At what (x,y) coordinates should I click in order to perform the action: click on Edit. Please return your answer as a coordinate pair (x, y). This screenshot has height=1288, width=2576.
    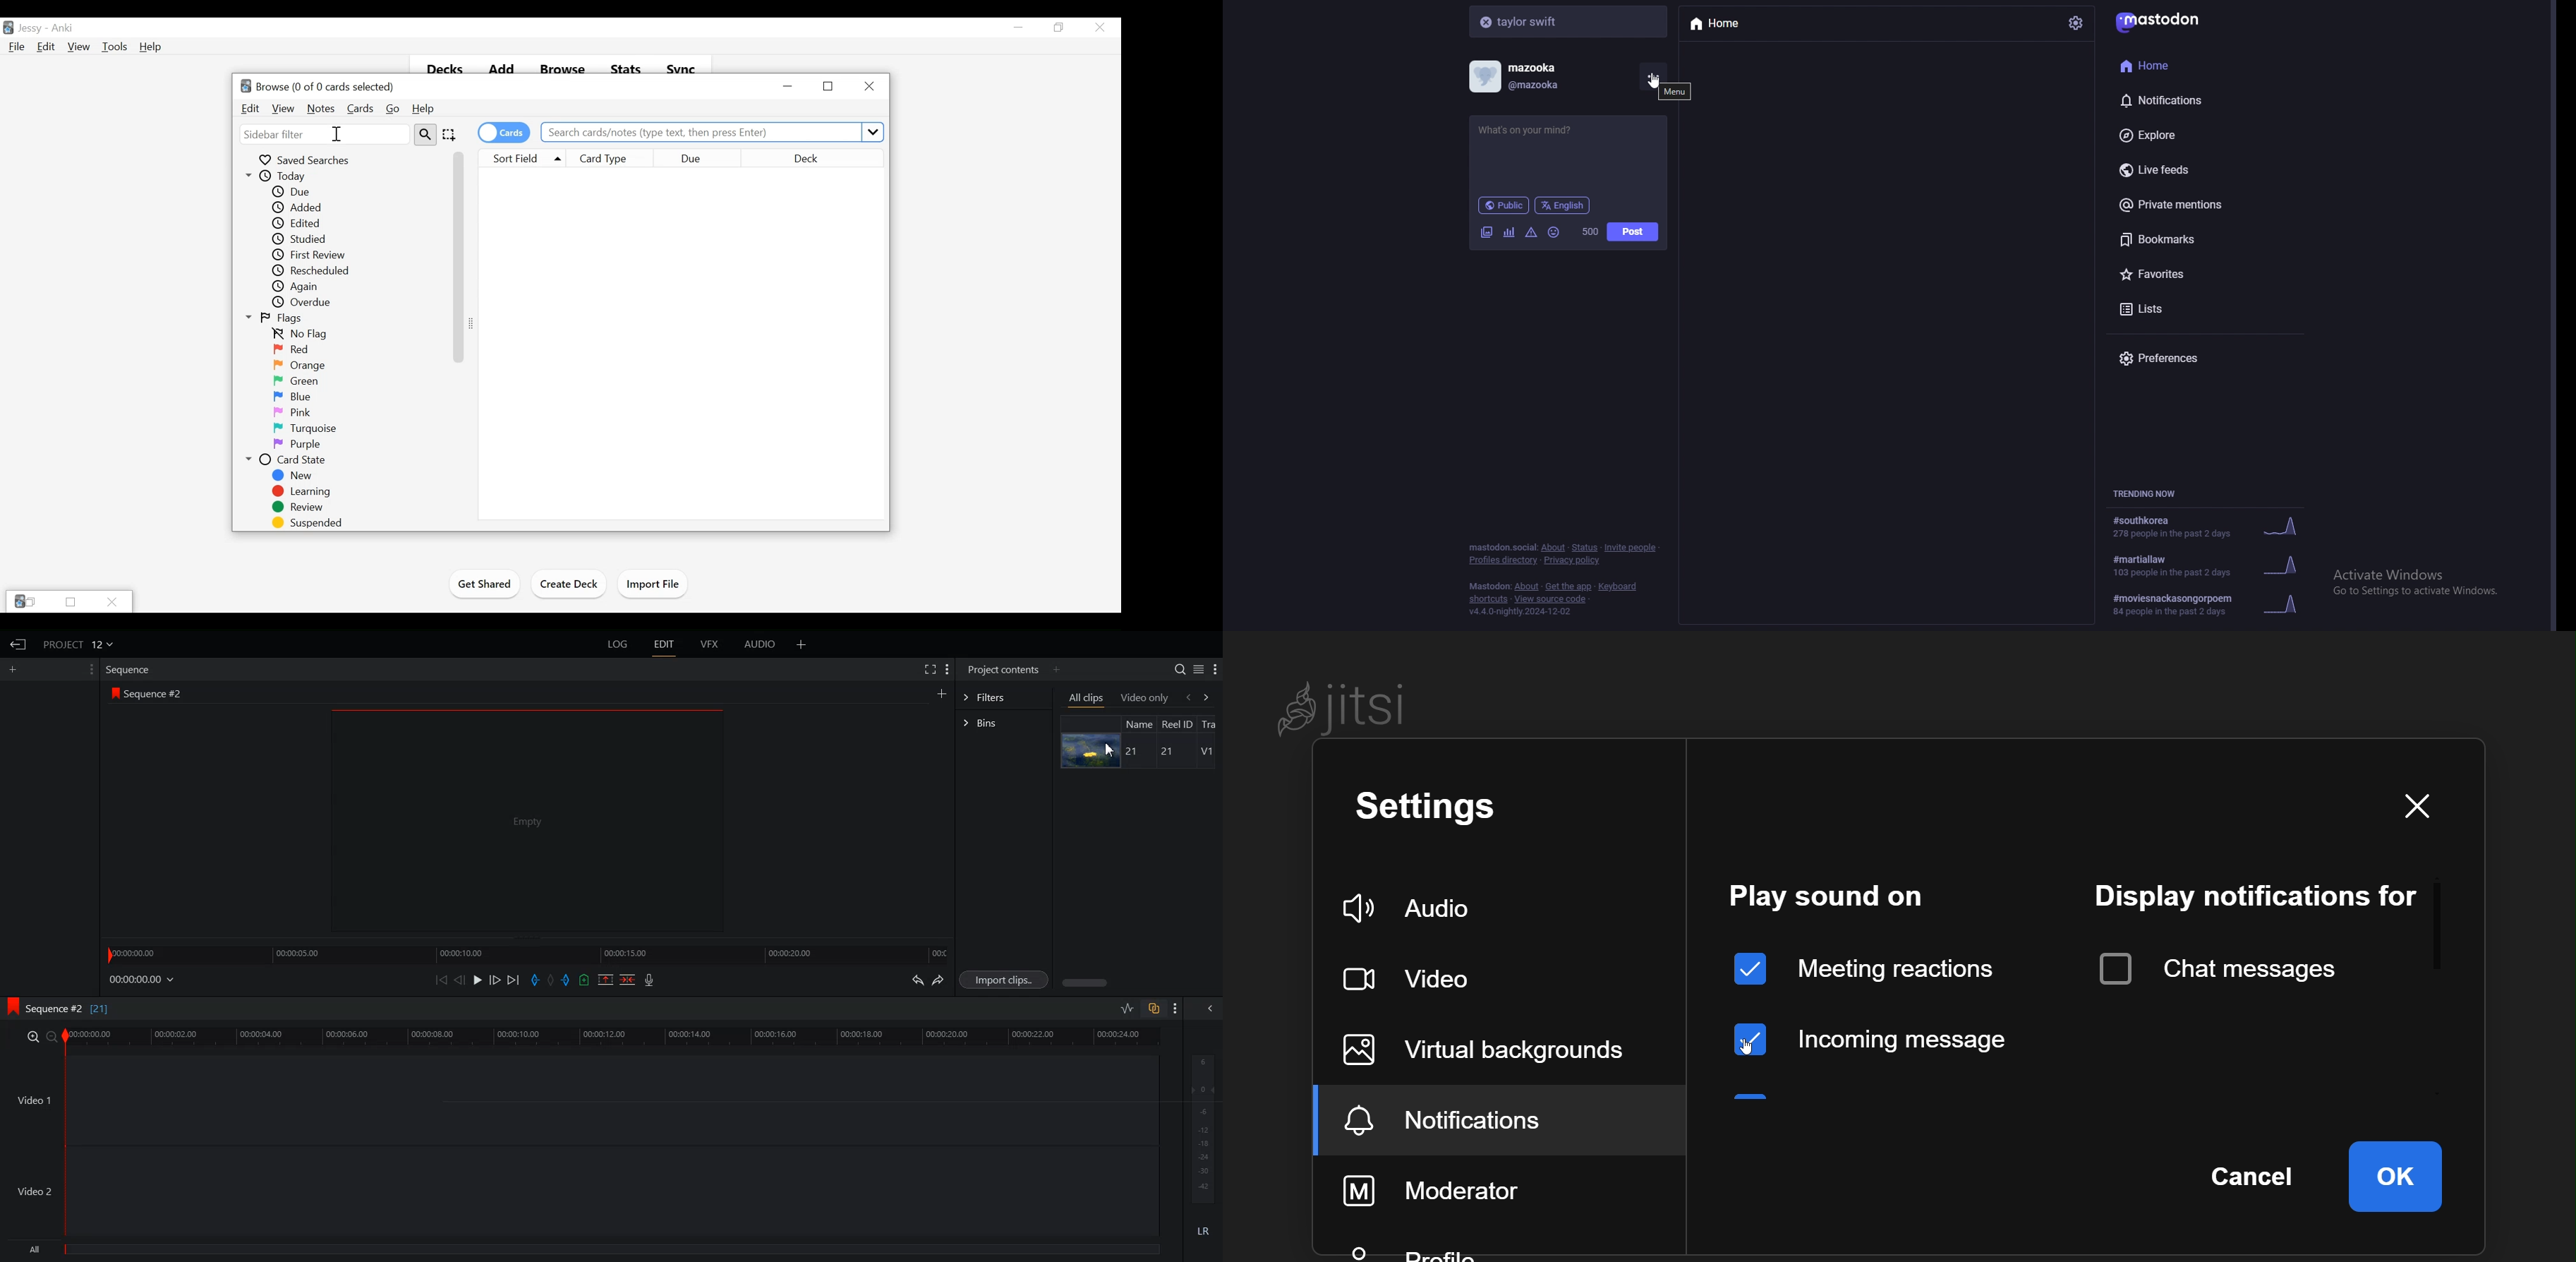
    Looking at the image, I should click on (251, 109).